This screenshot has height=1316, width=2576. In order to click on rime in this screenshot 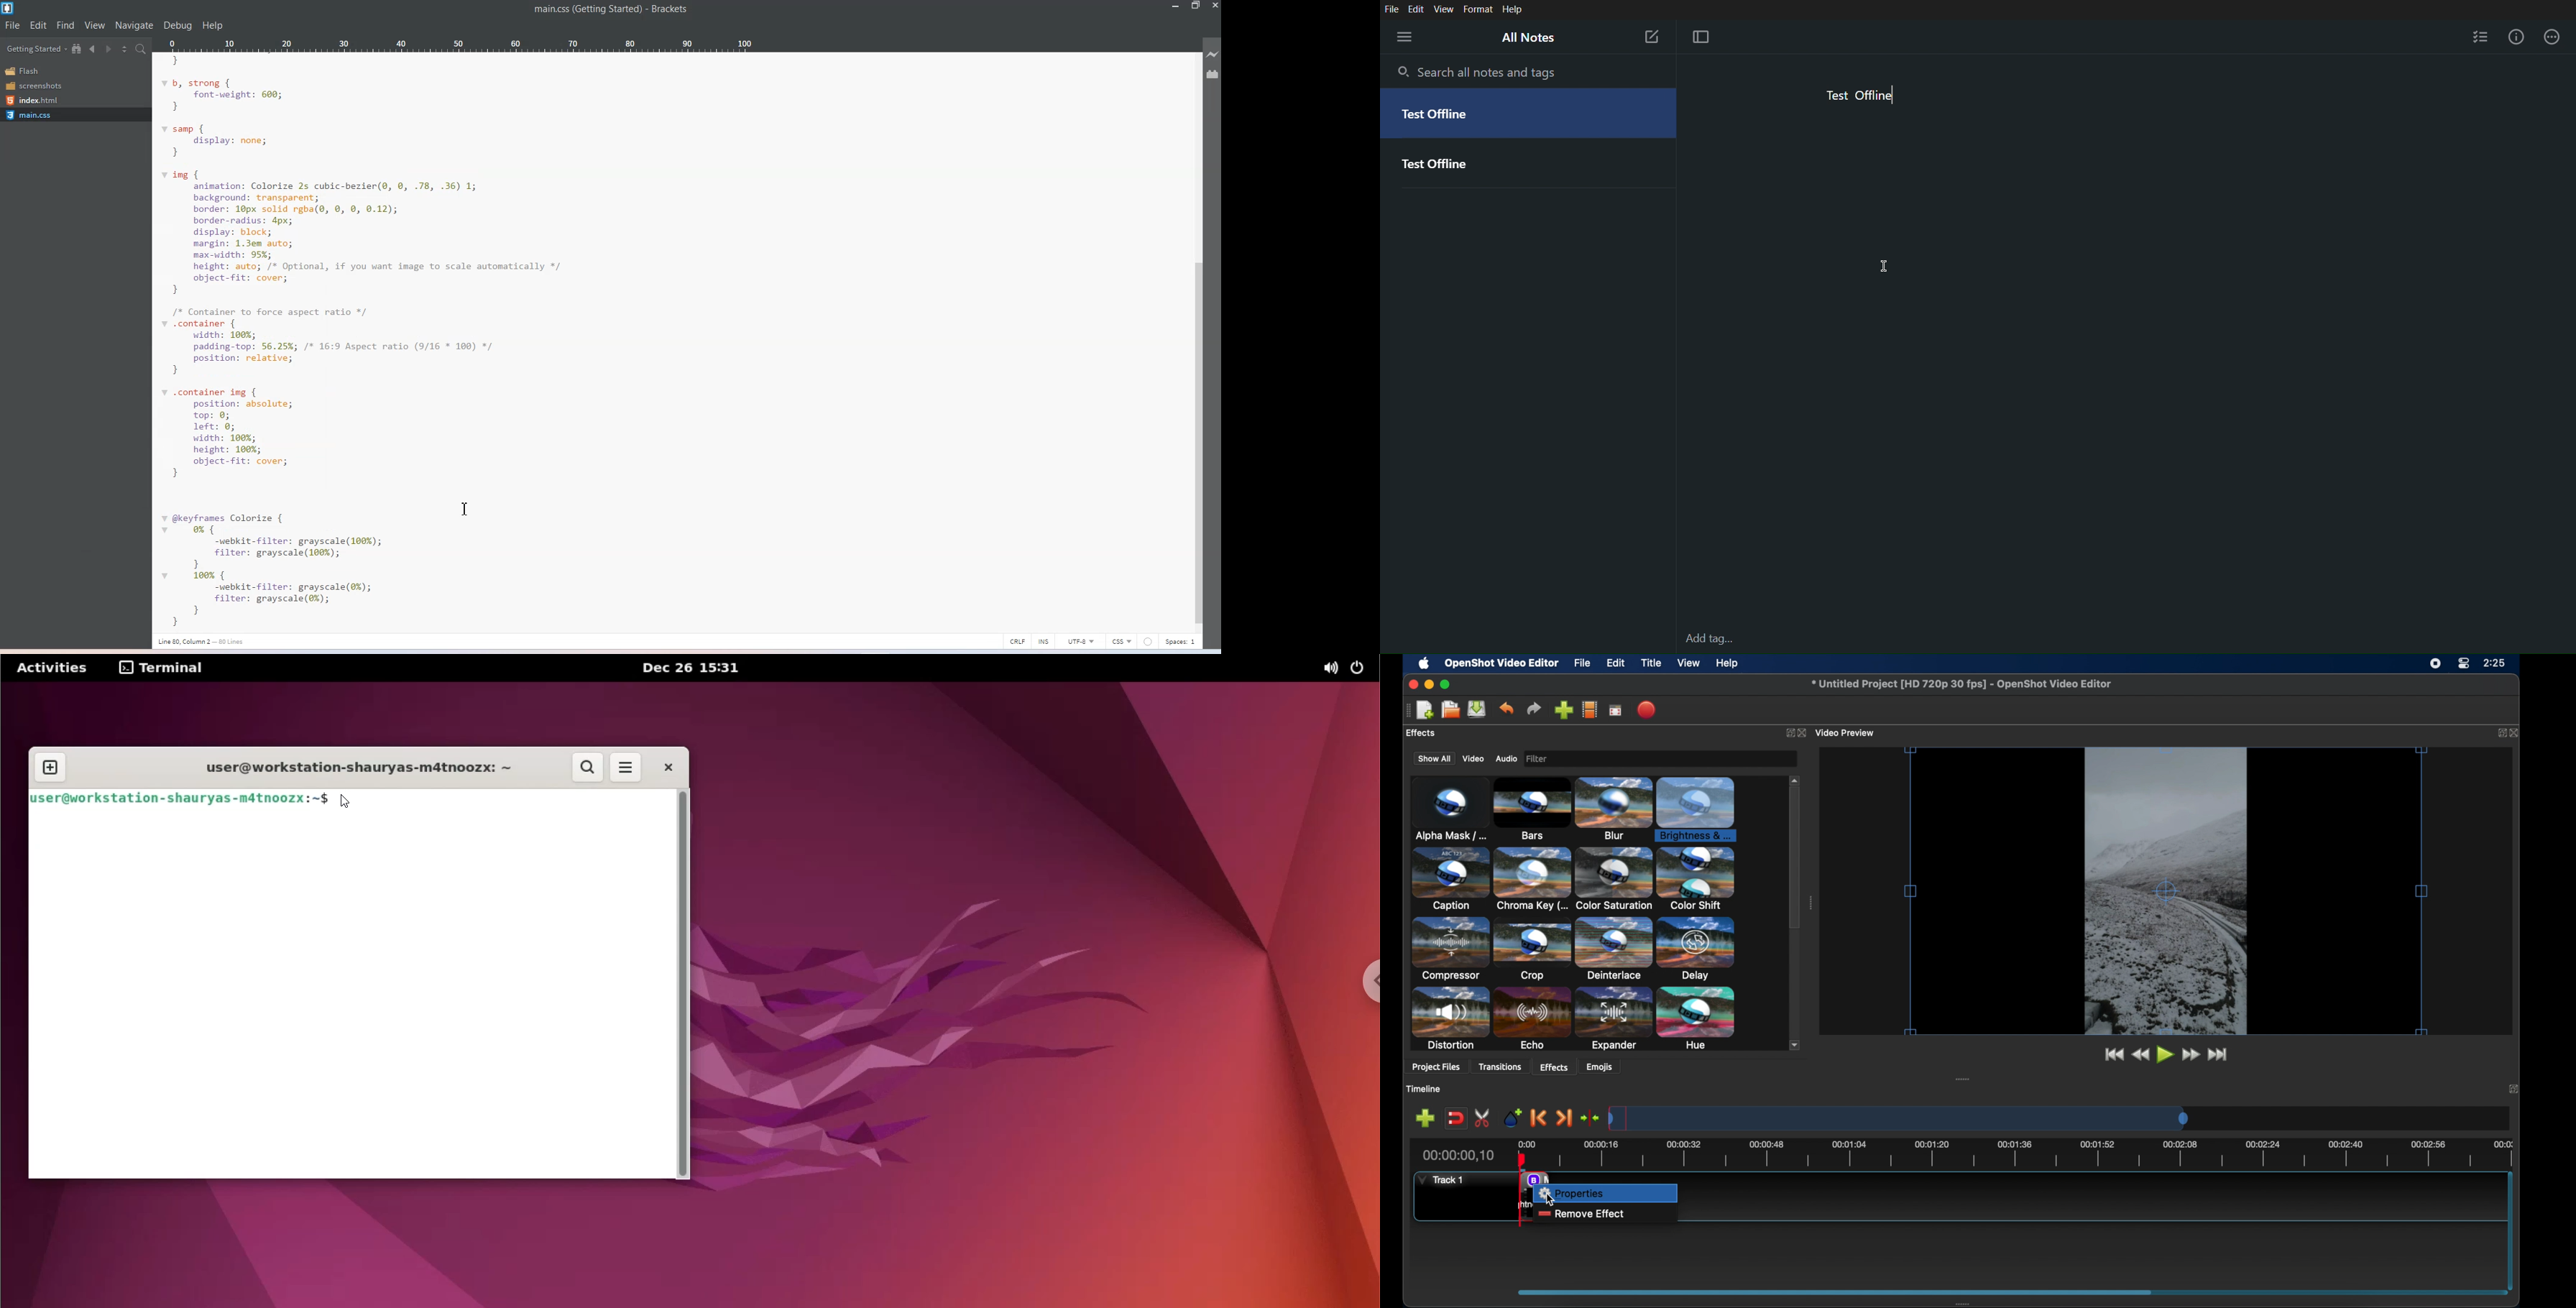, I will do `click(2496, 664)`.